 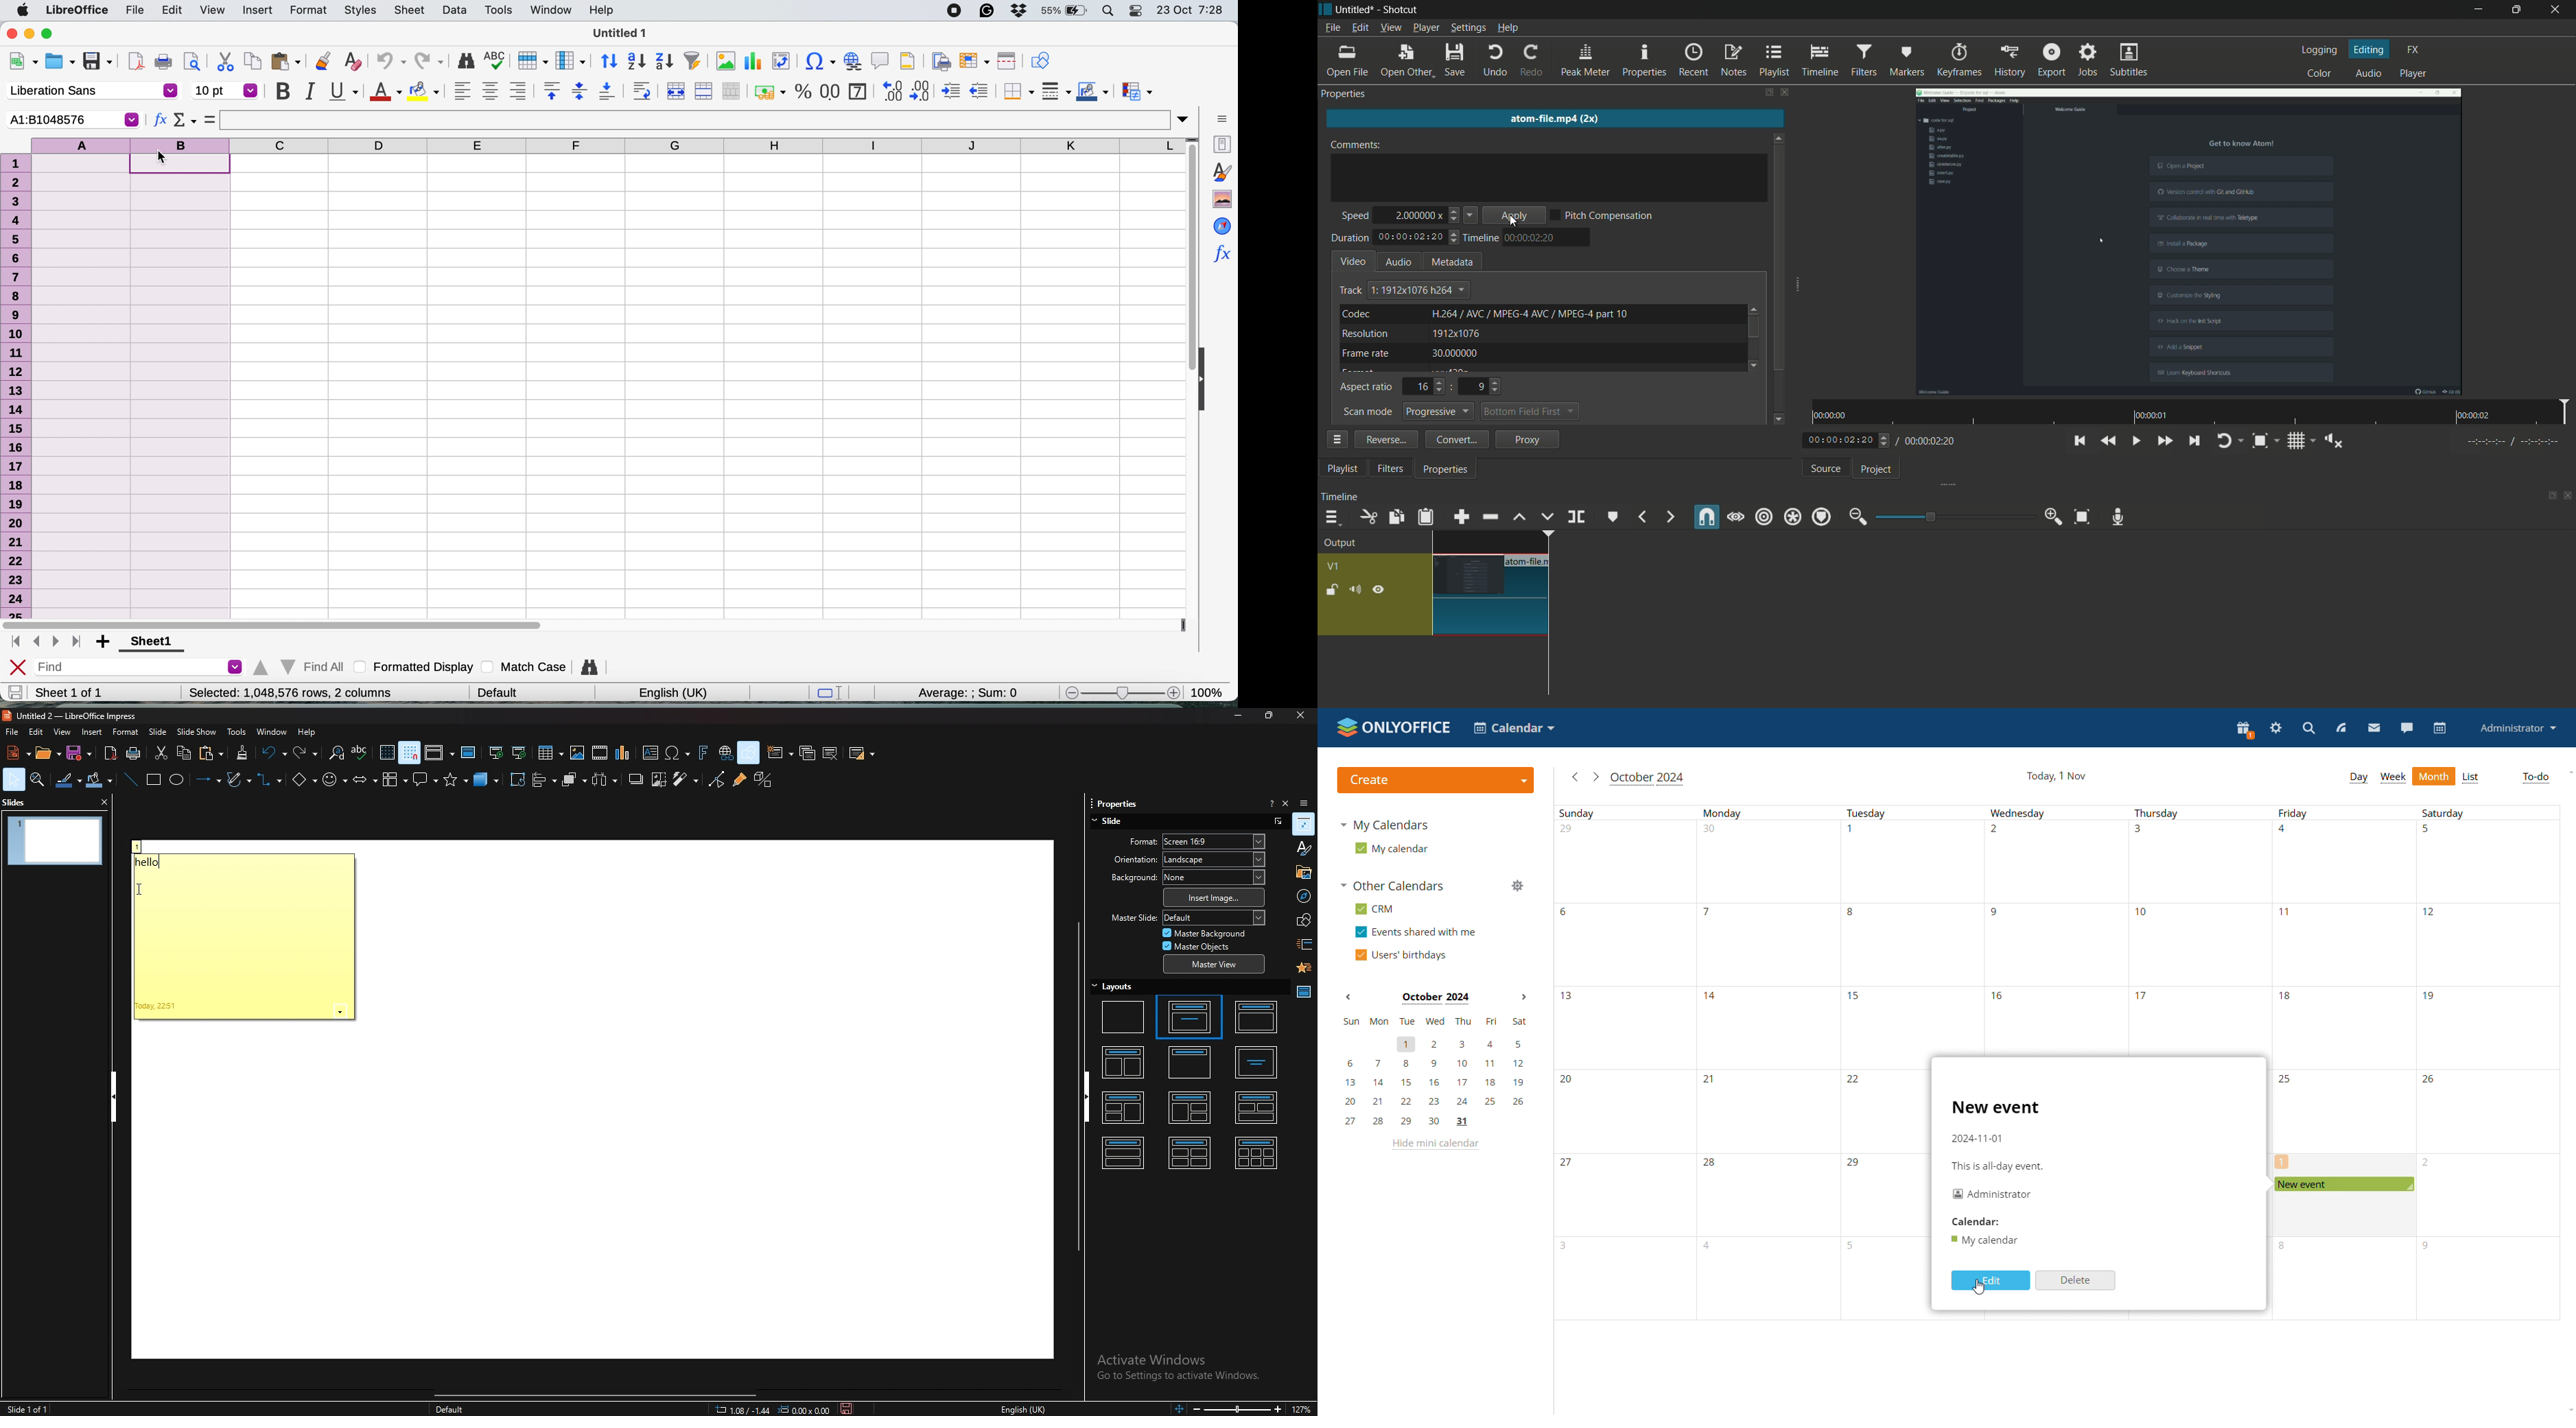 What do you see at coordinates (1350, 238) in the screenshot?
I see `duration` at bounding box center [1350, 238].